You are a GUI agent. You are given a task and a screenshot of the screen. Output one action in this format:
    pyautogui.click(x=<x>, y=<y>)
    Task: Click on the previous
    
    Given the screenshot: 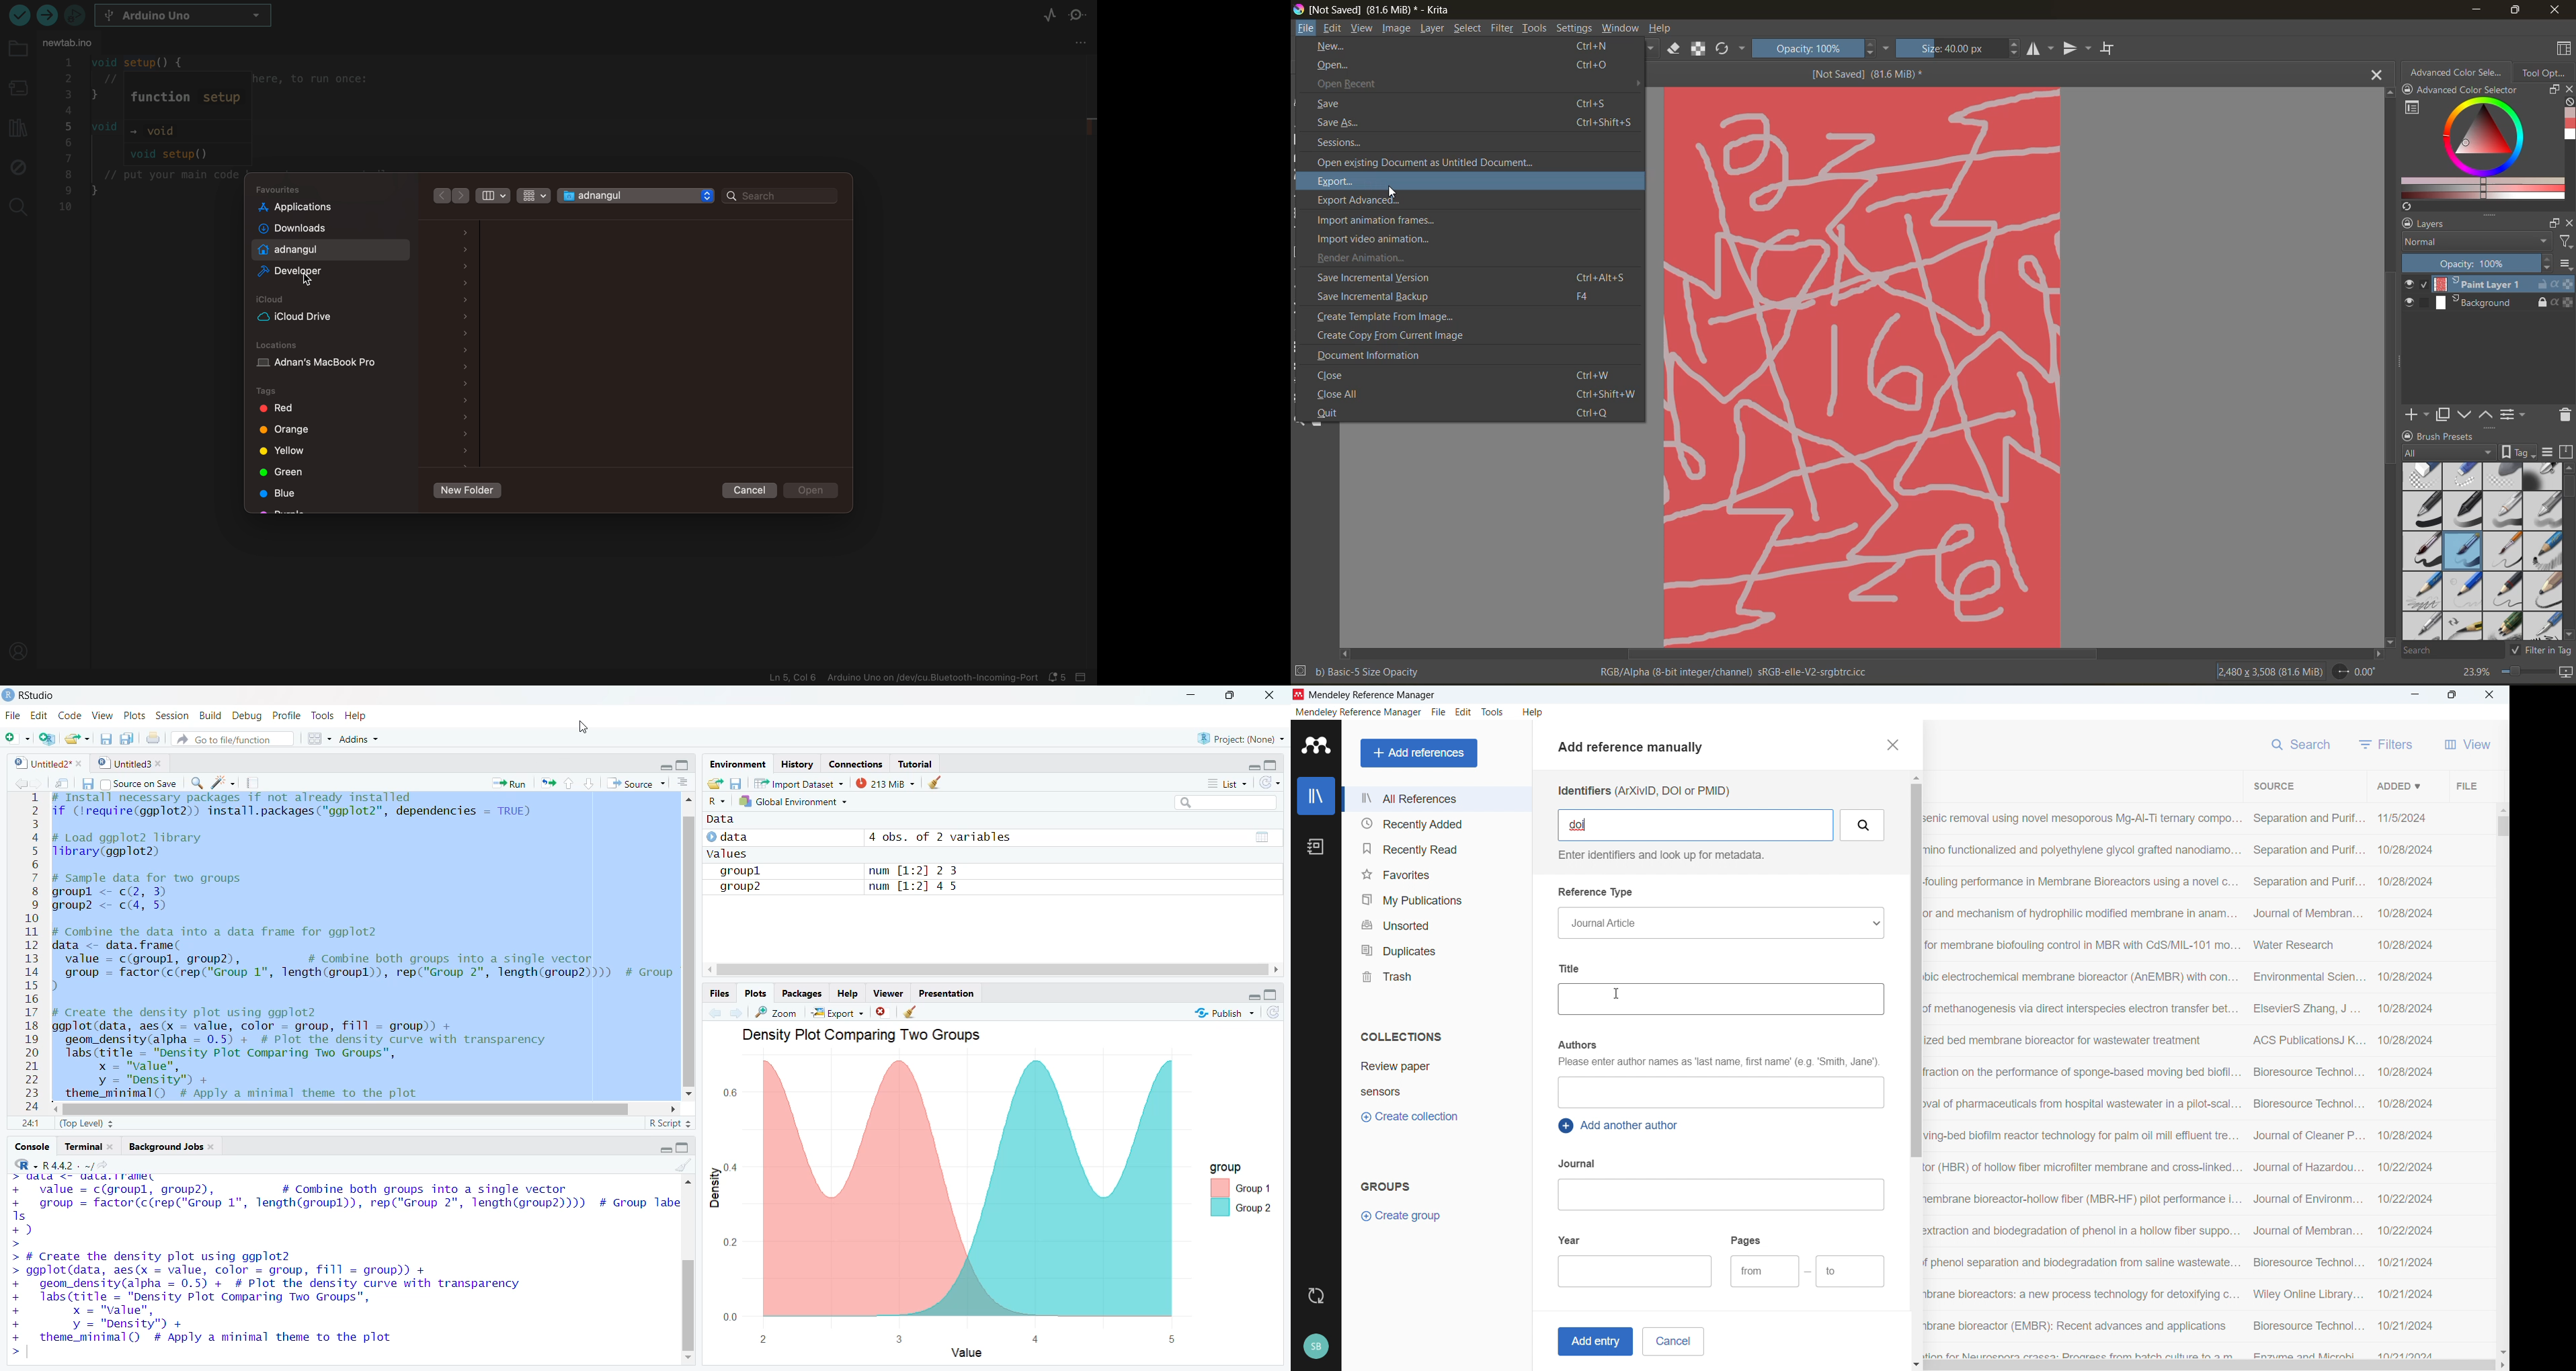 What is the action you would take?
    pyautogui.click(x=715, y=1013)
    